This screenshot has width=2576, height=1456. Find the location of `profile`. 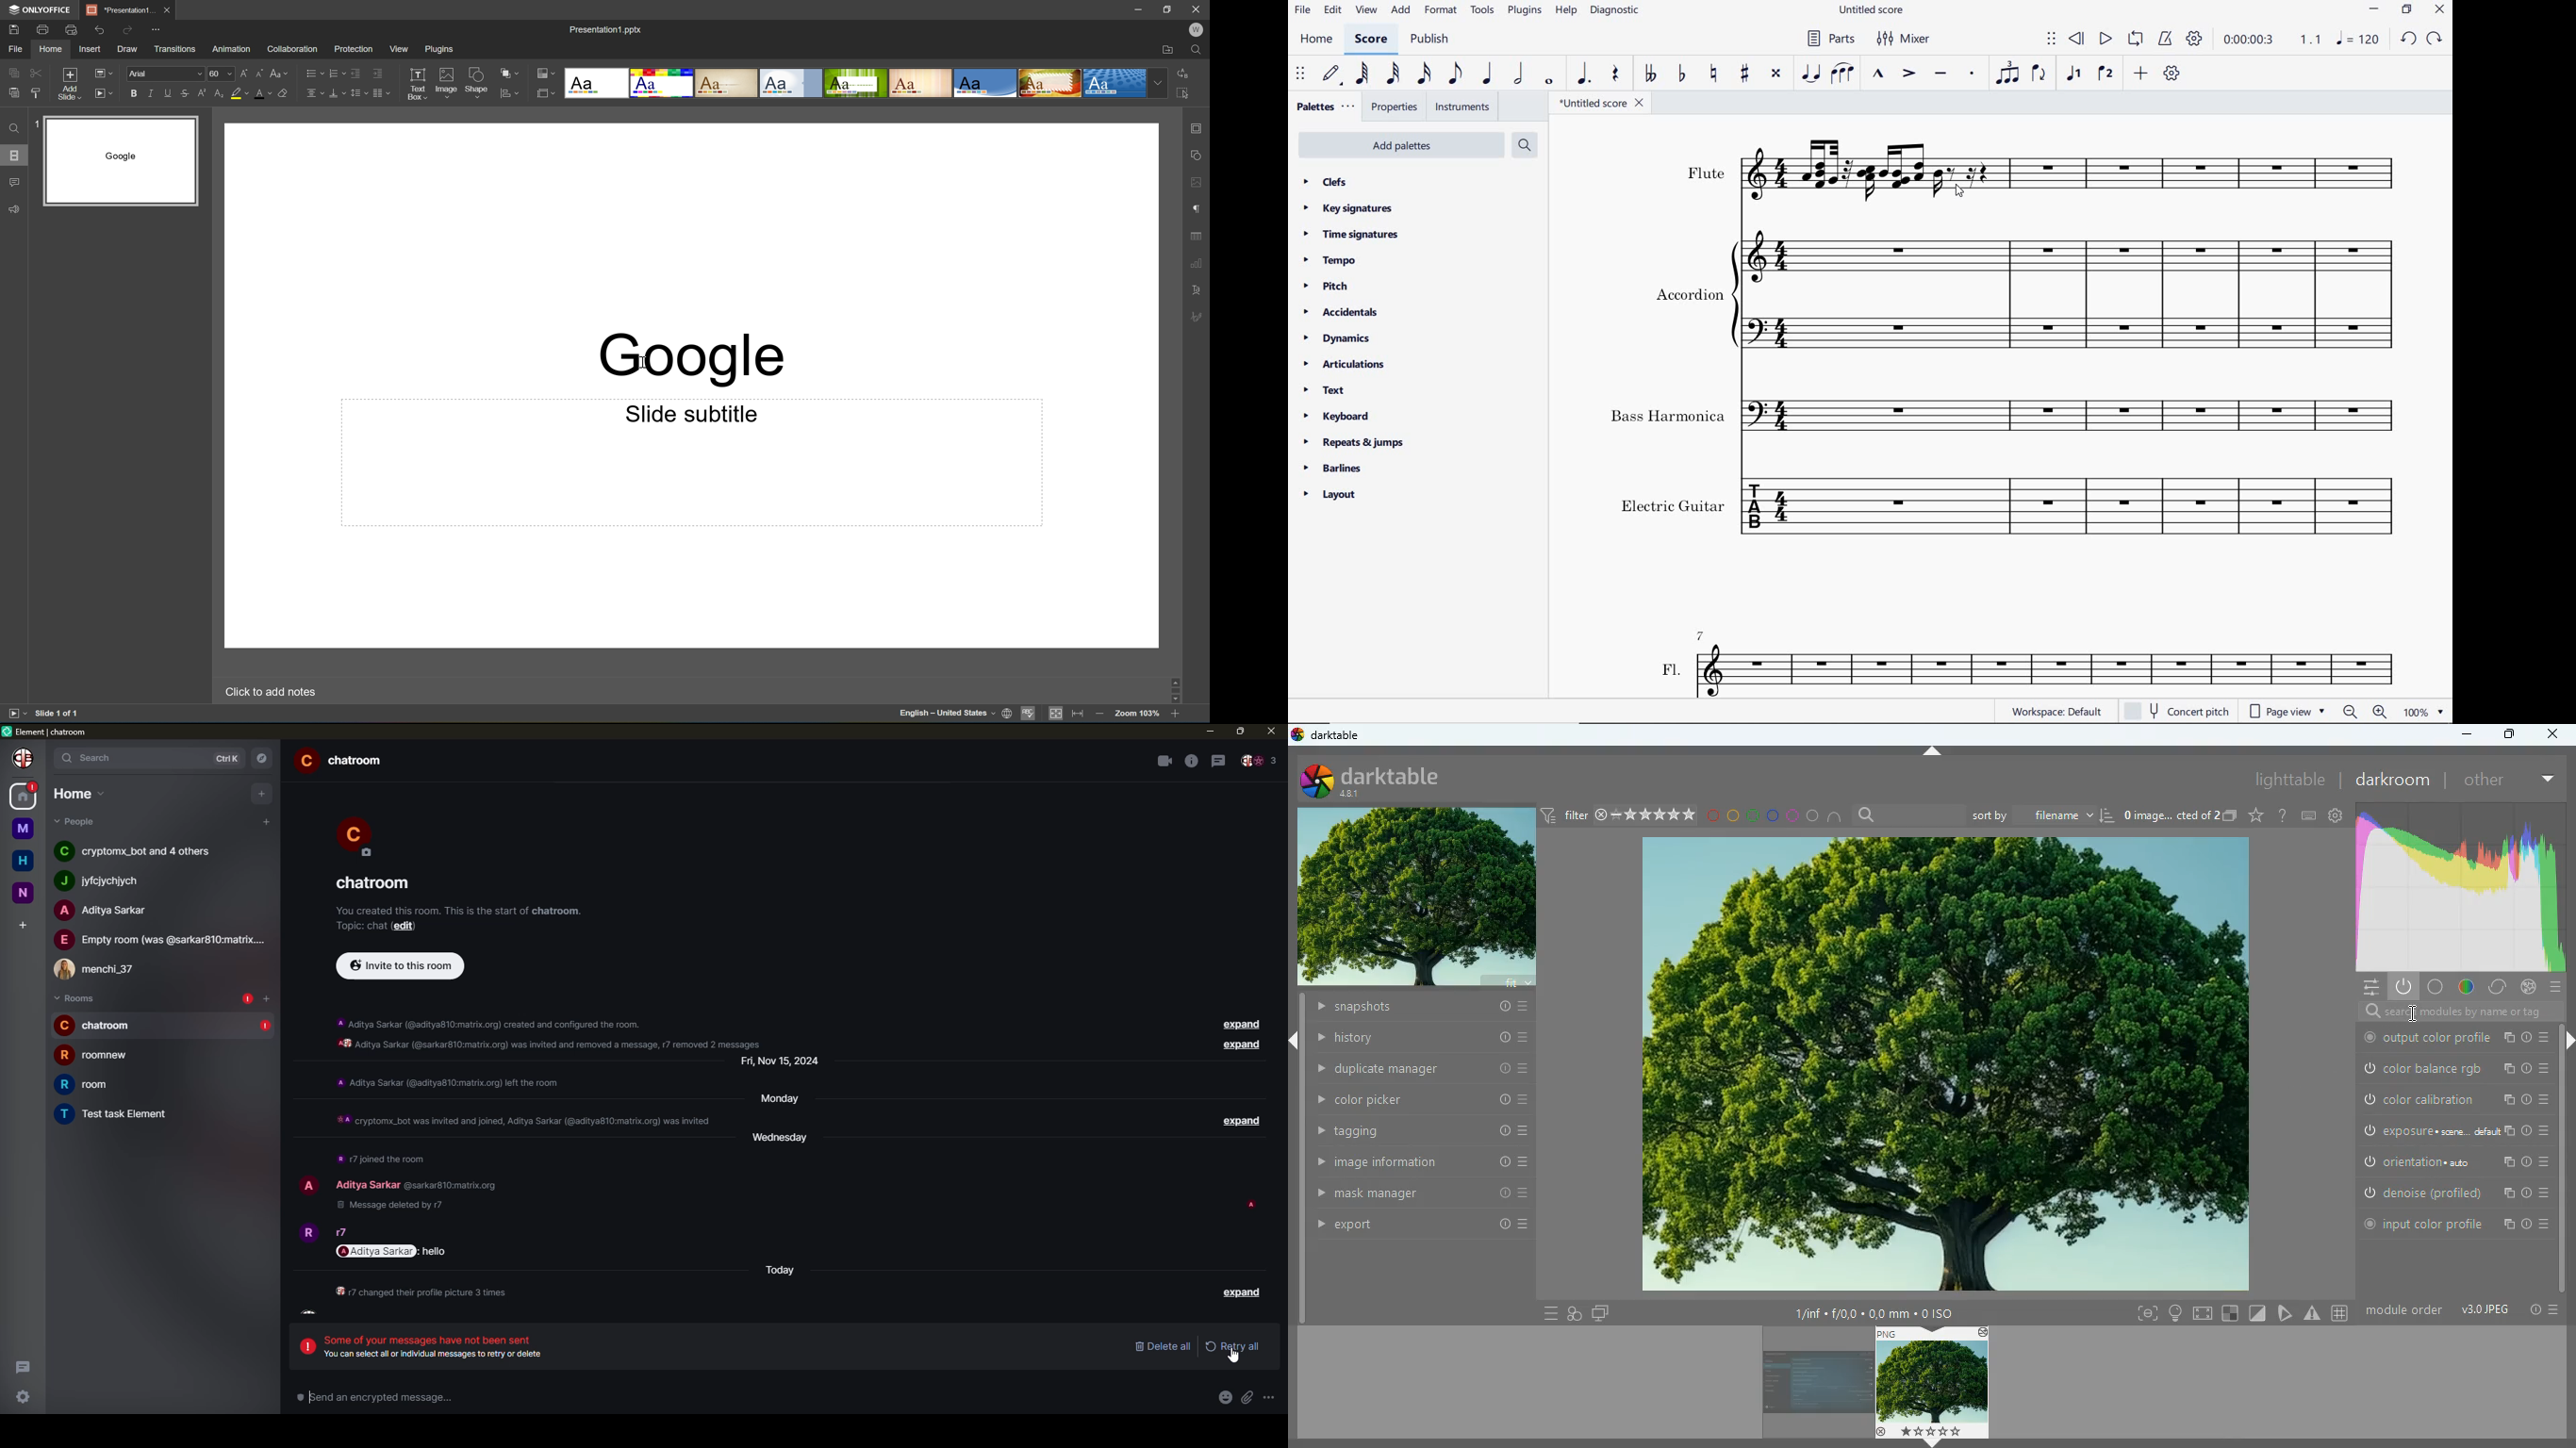

profile is located at coordinates (22, 759).